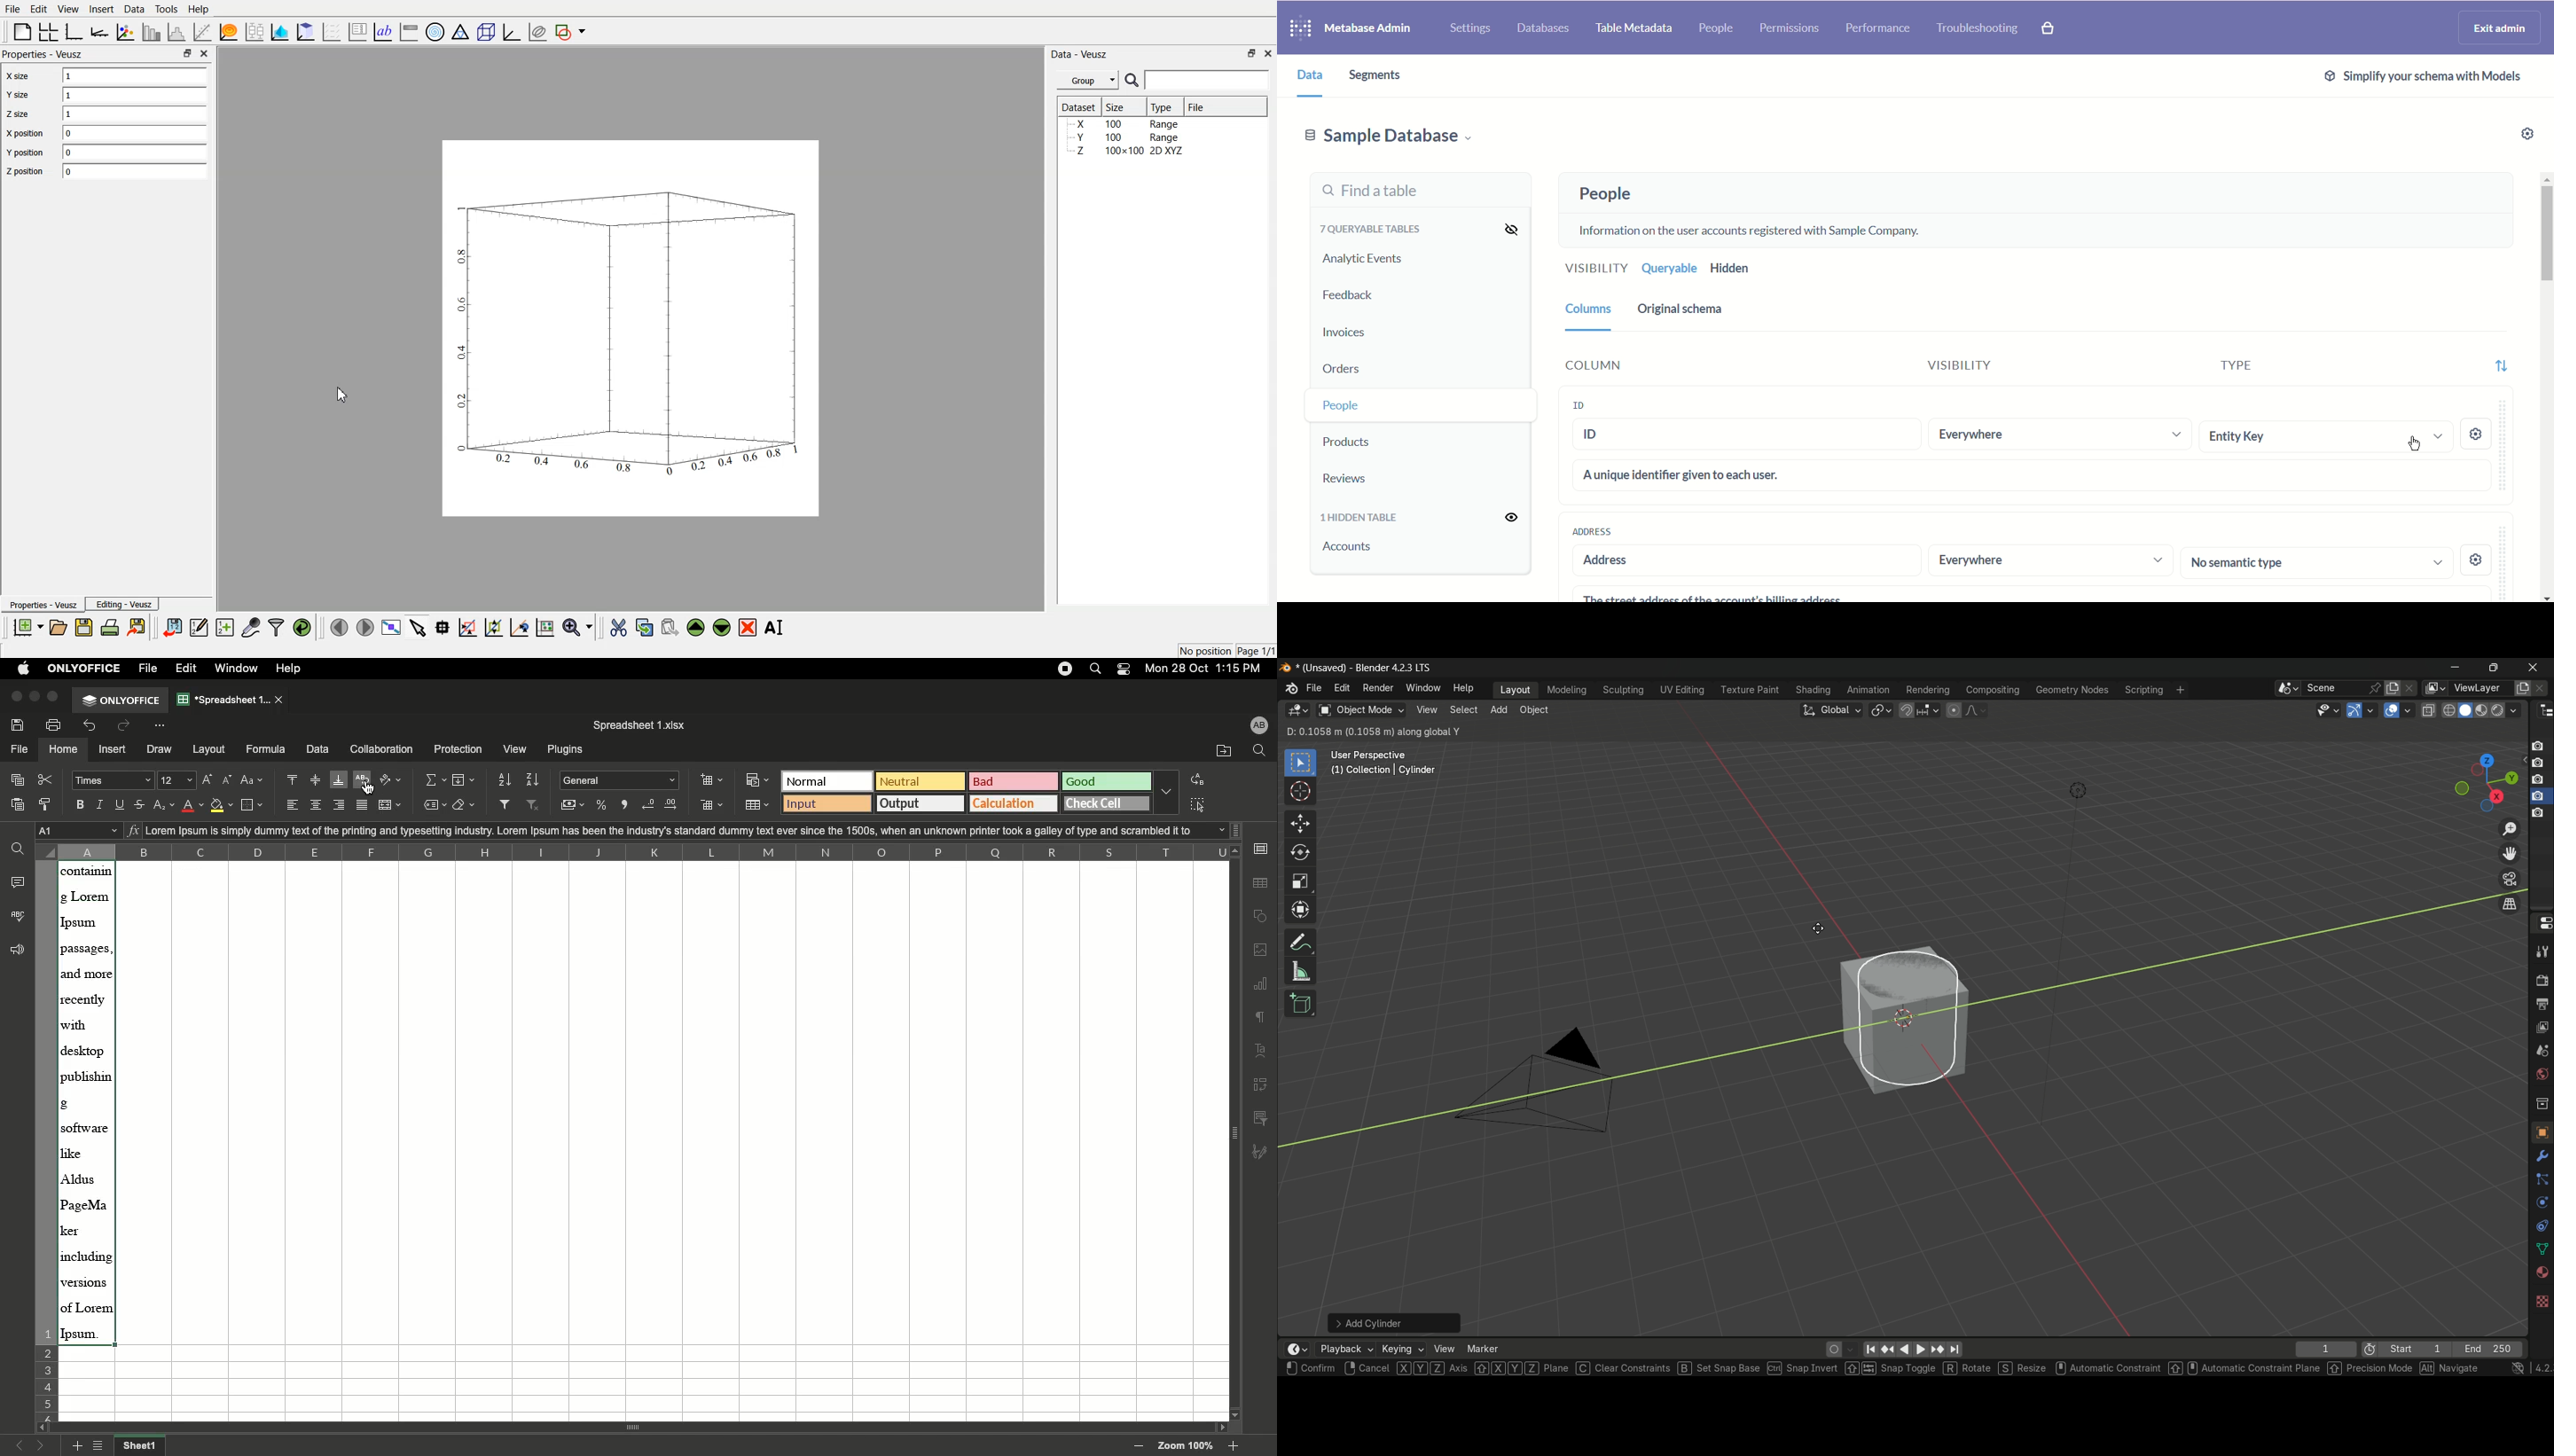 This screenshot has height=1456, width=2576. I want to click on view layer, so click(2541, 1027).